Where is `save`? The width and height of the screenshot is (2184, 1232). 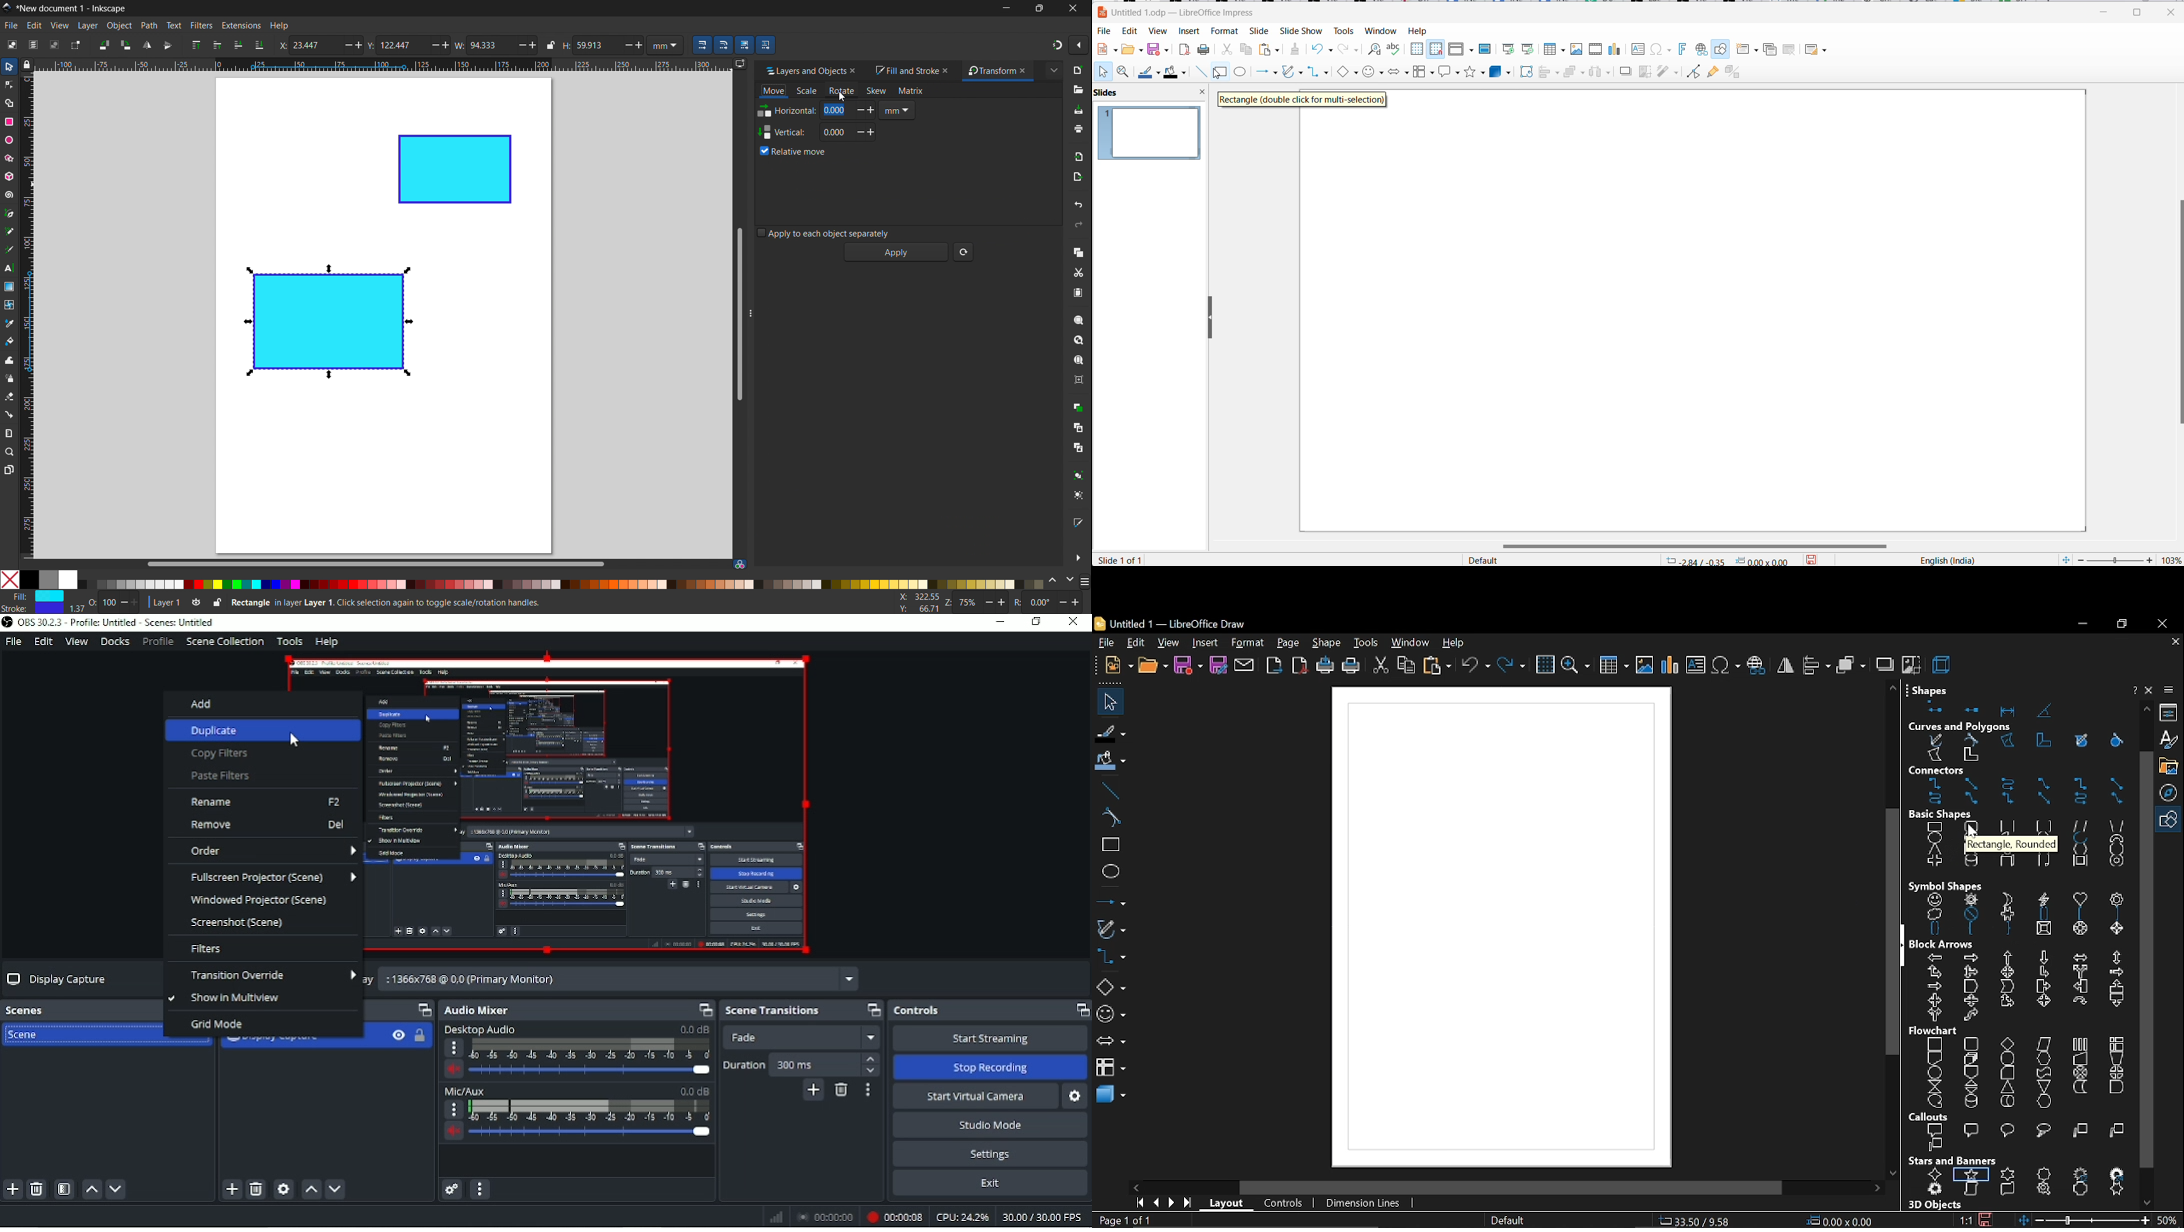
save is located at coordinates (1078, 110).